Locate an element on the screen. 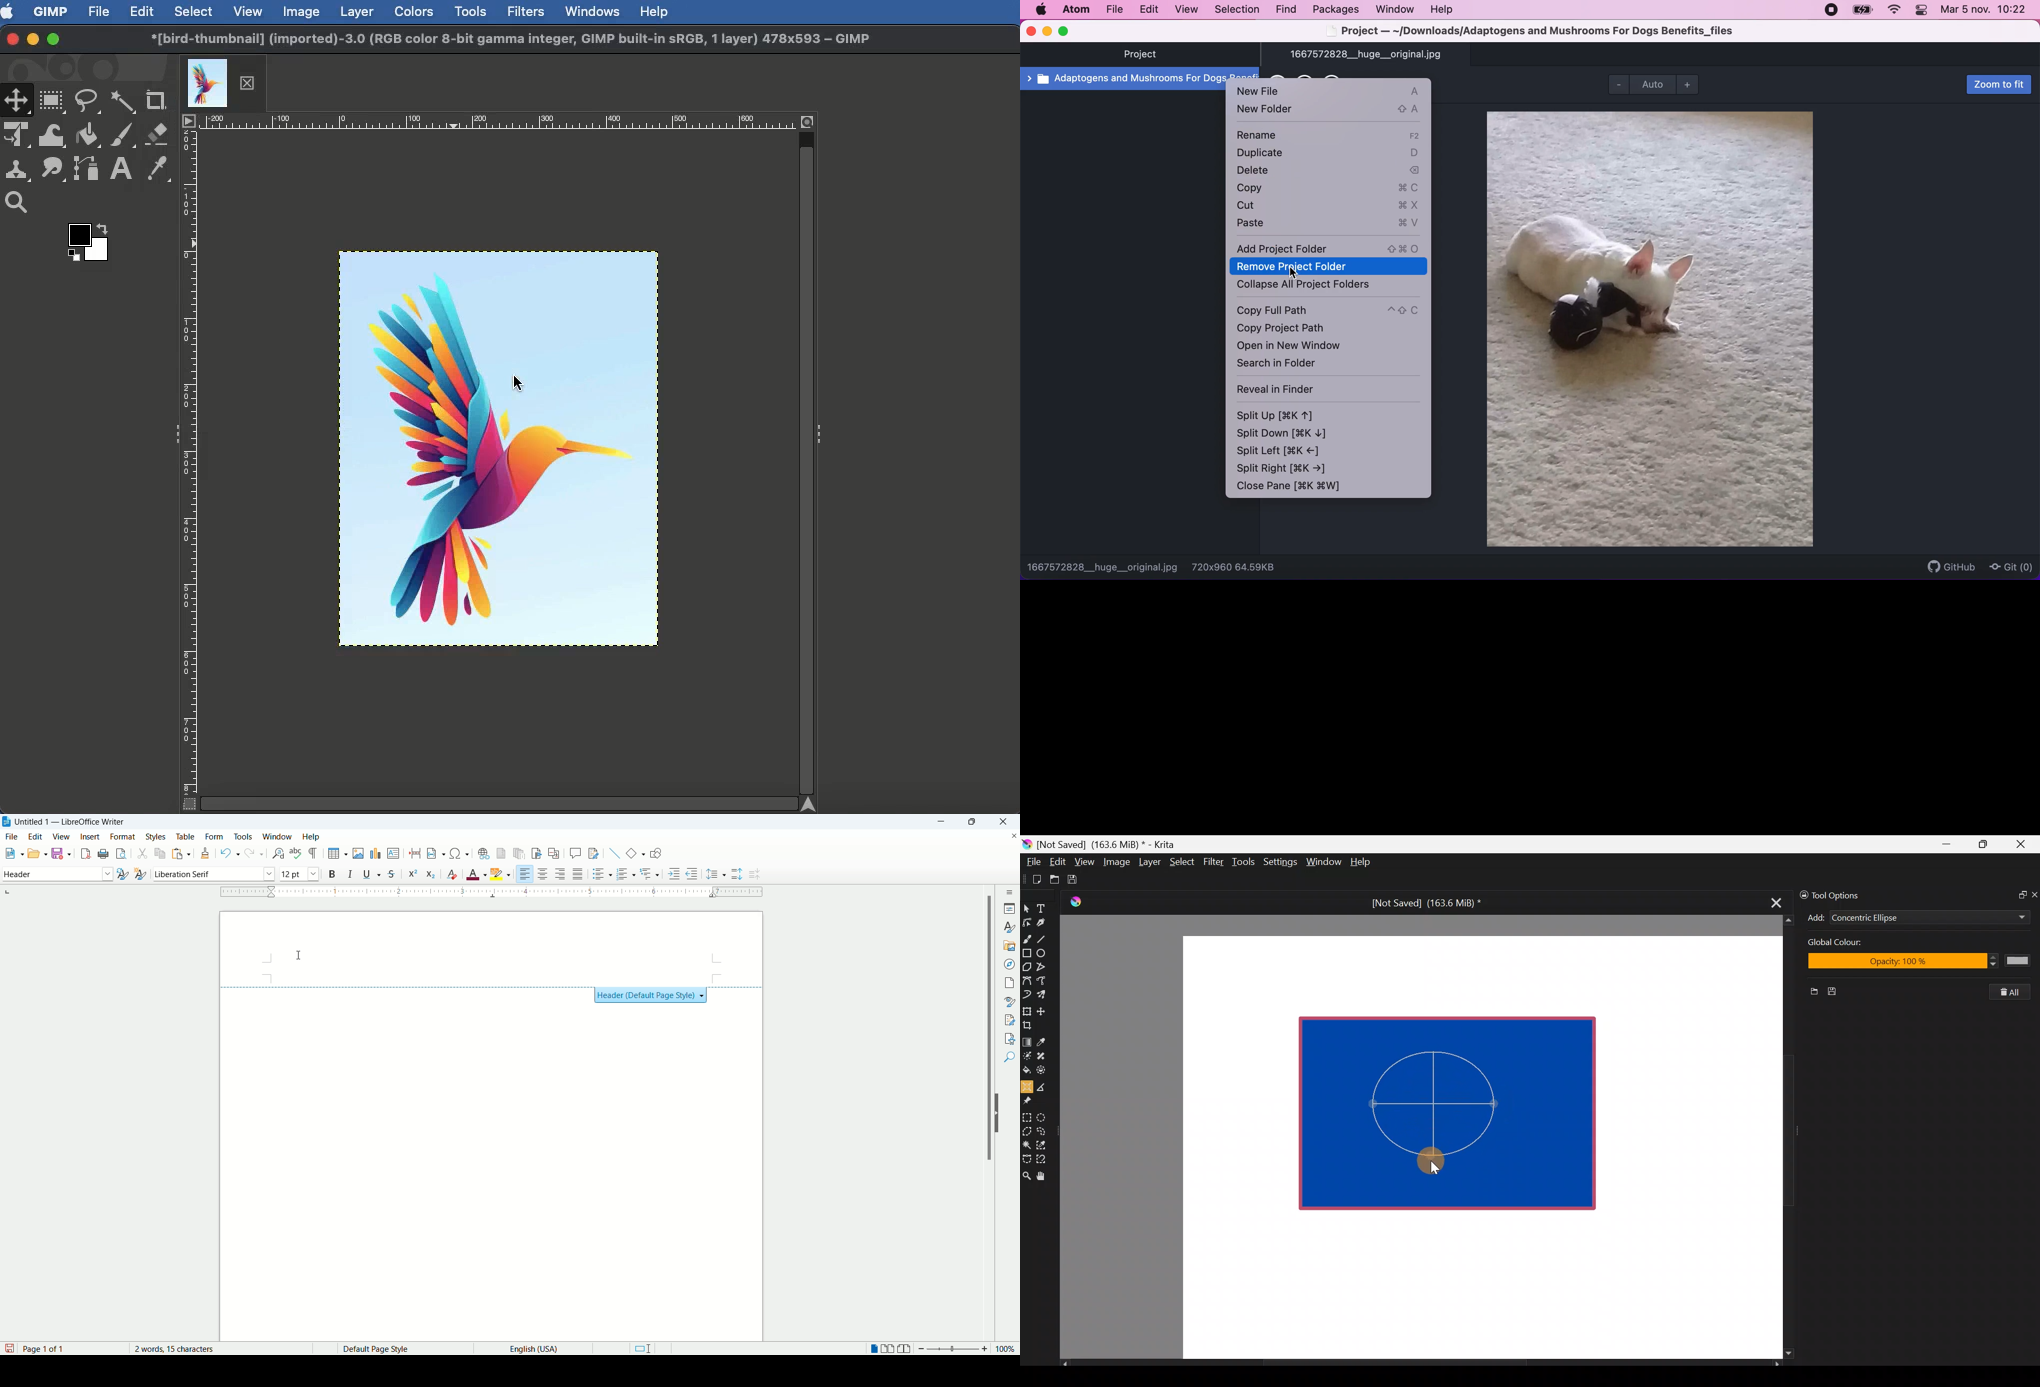  insert field is located at coordinates (433, 853).